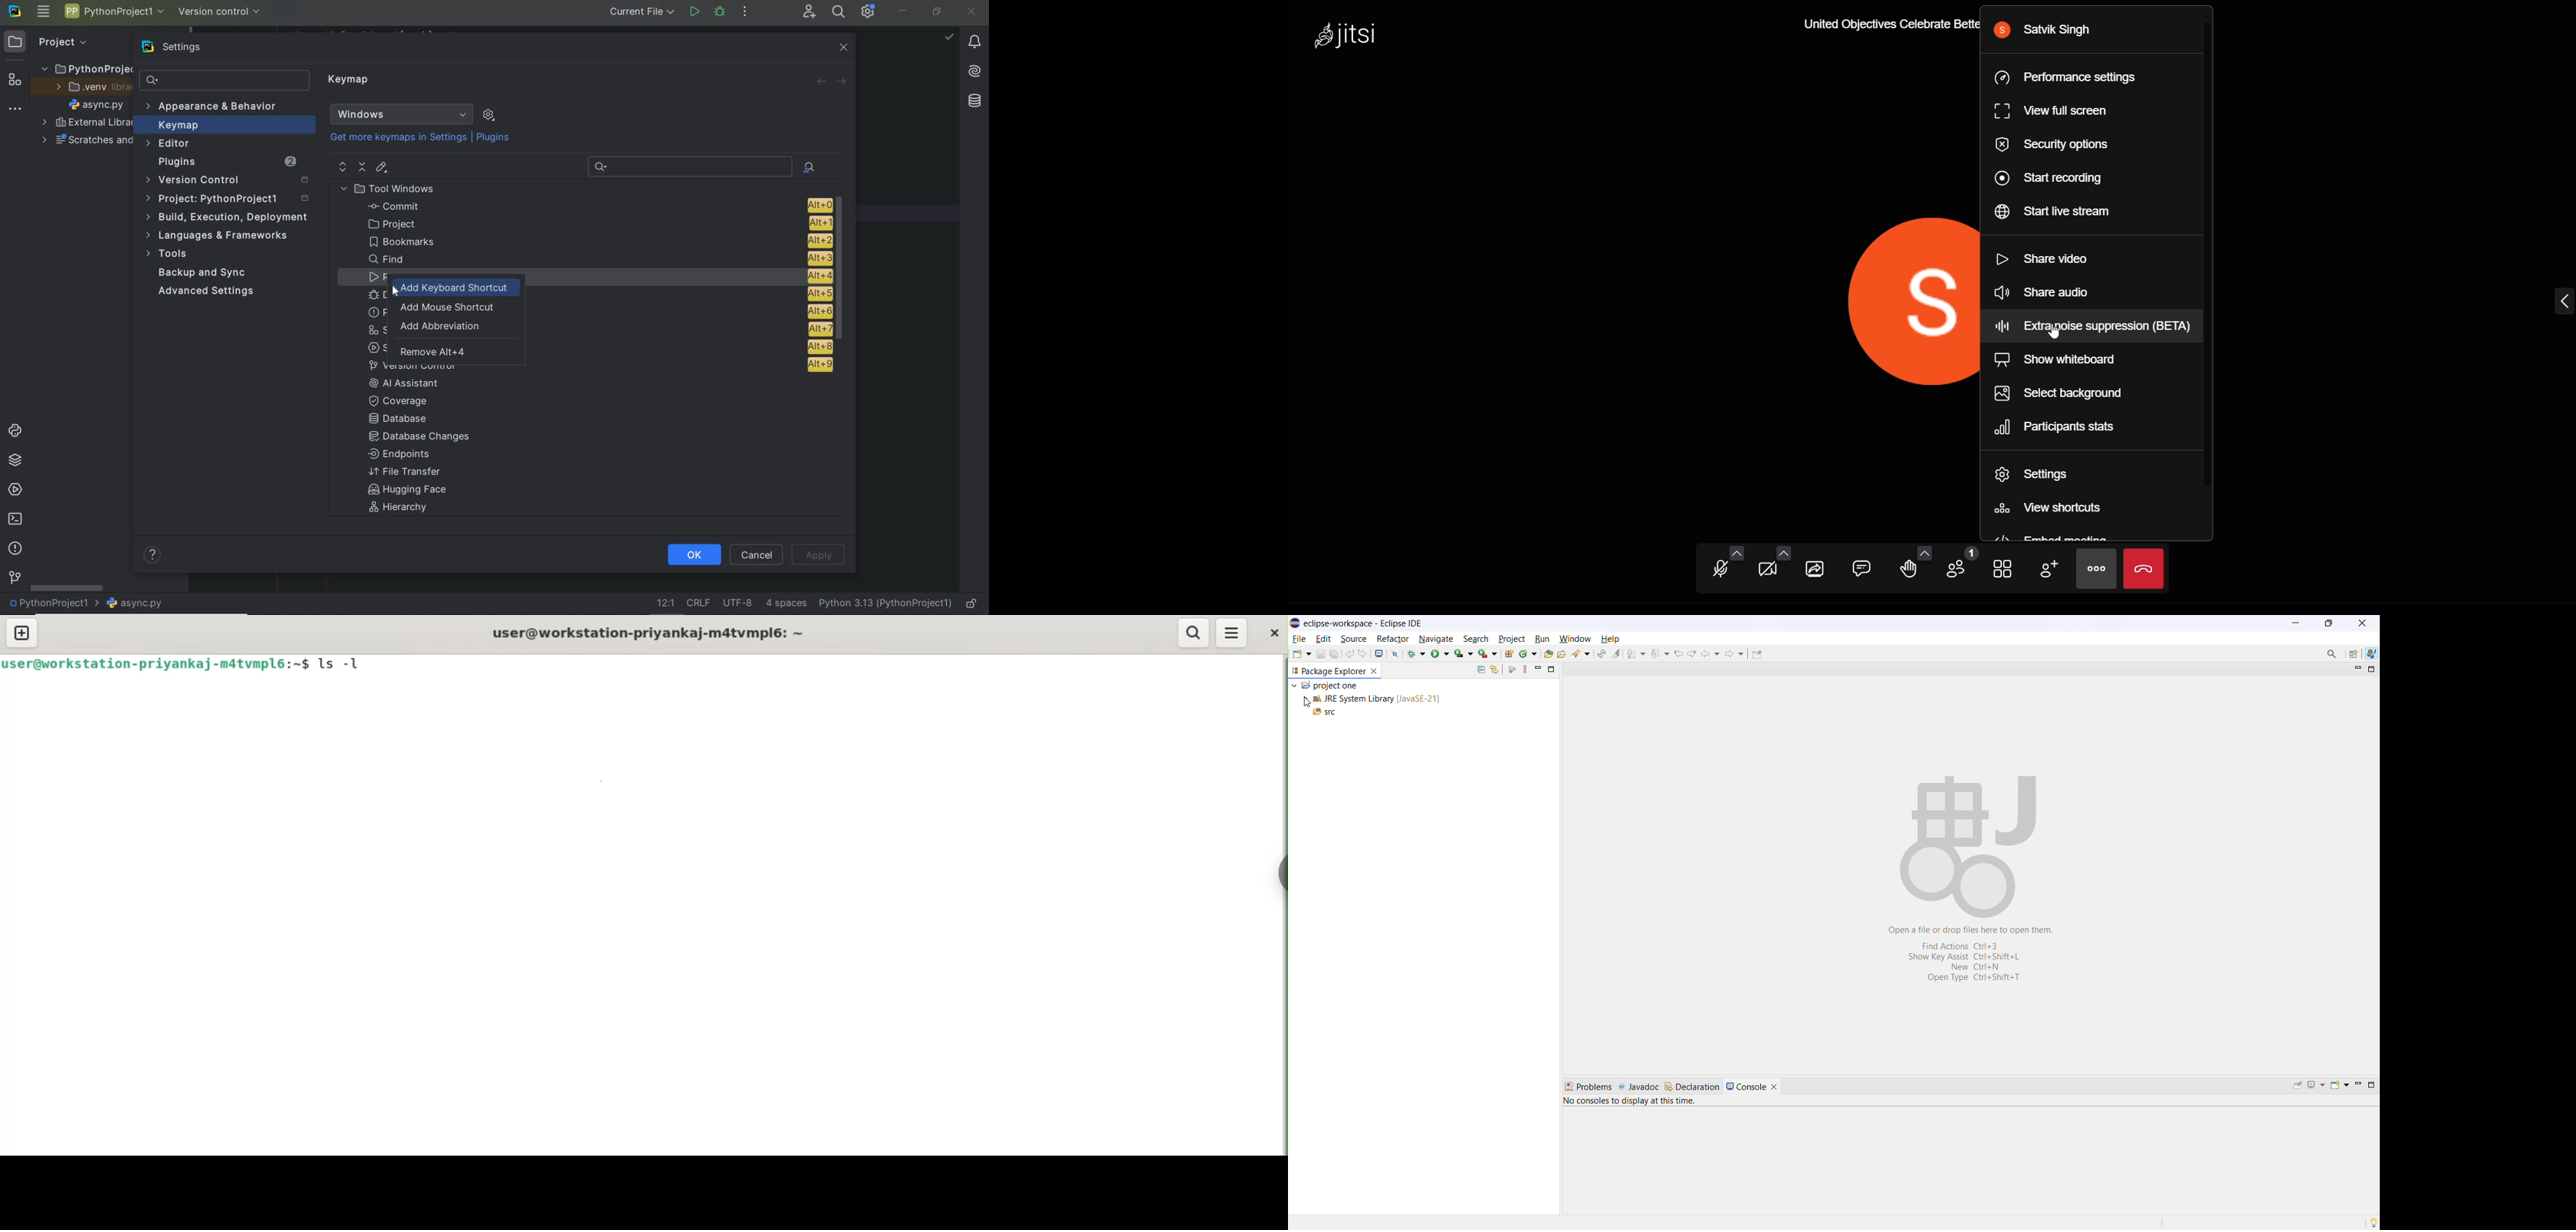 This screenshot has height=1232, width=2576. Describe the element at coordinates (1862, 570) in the screenshot. I see `chat` at that location.